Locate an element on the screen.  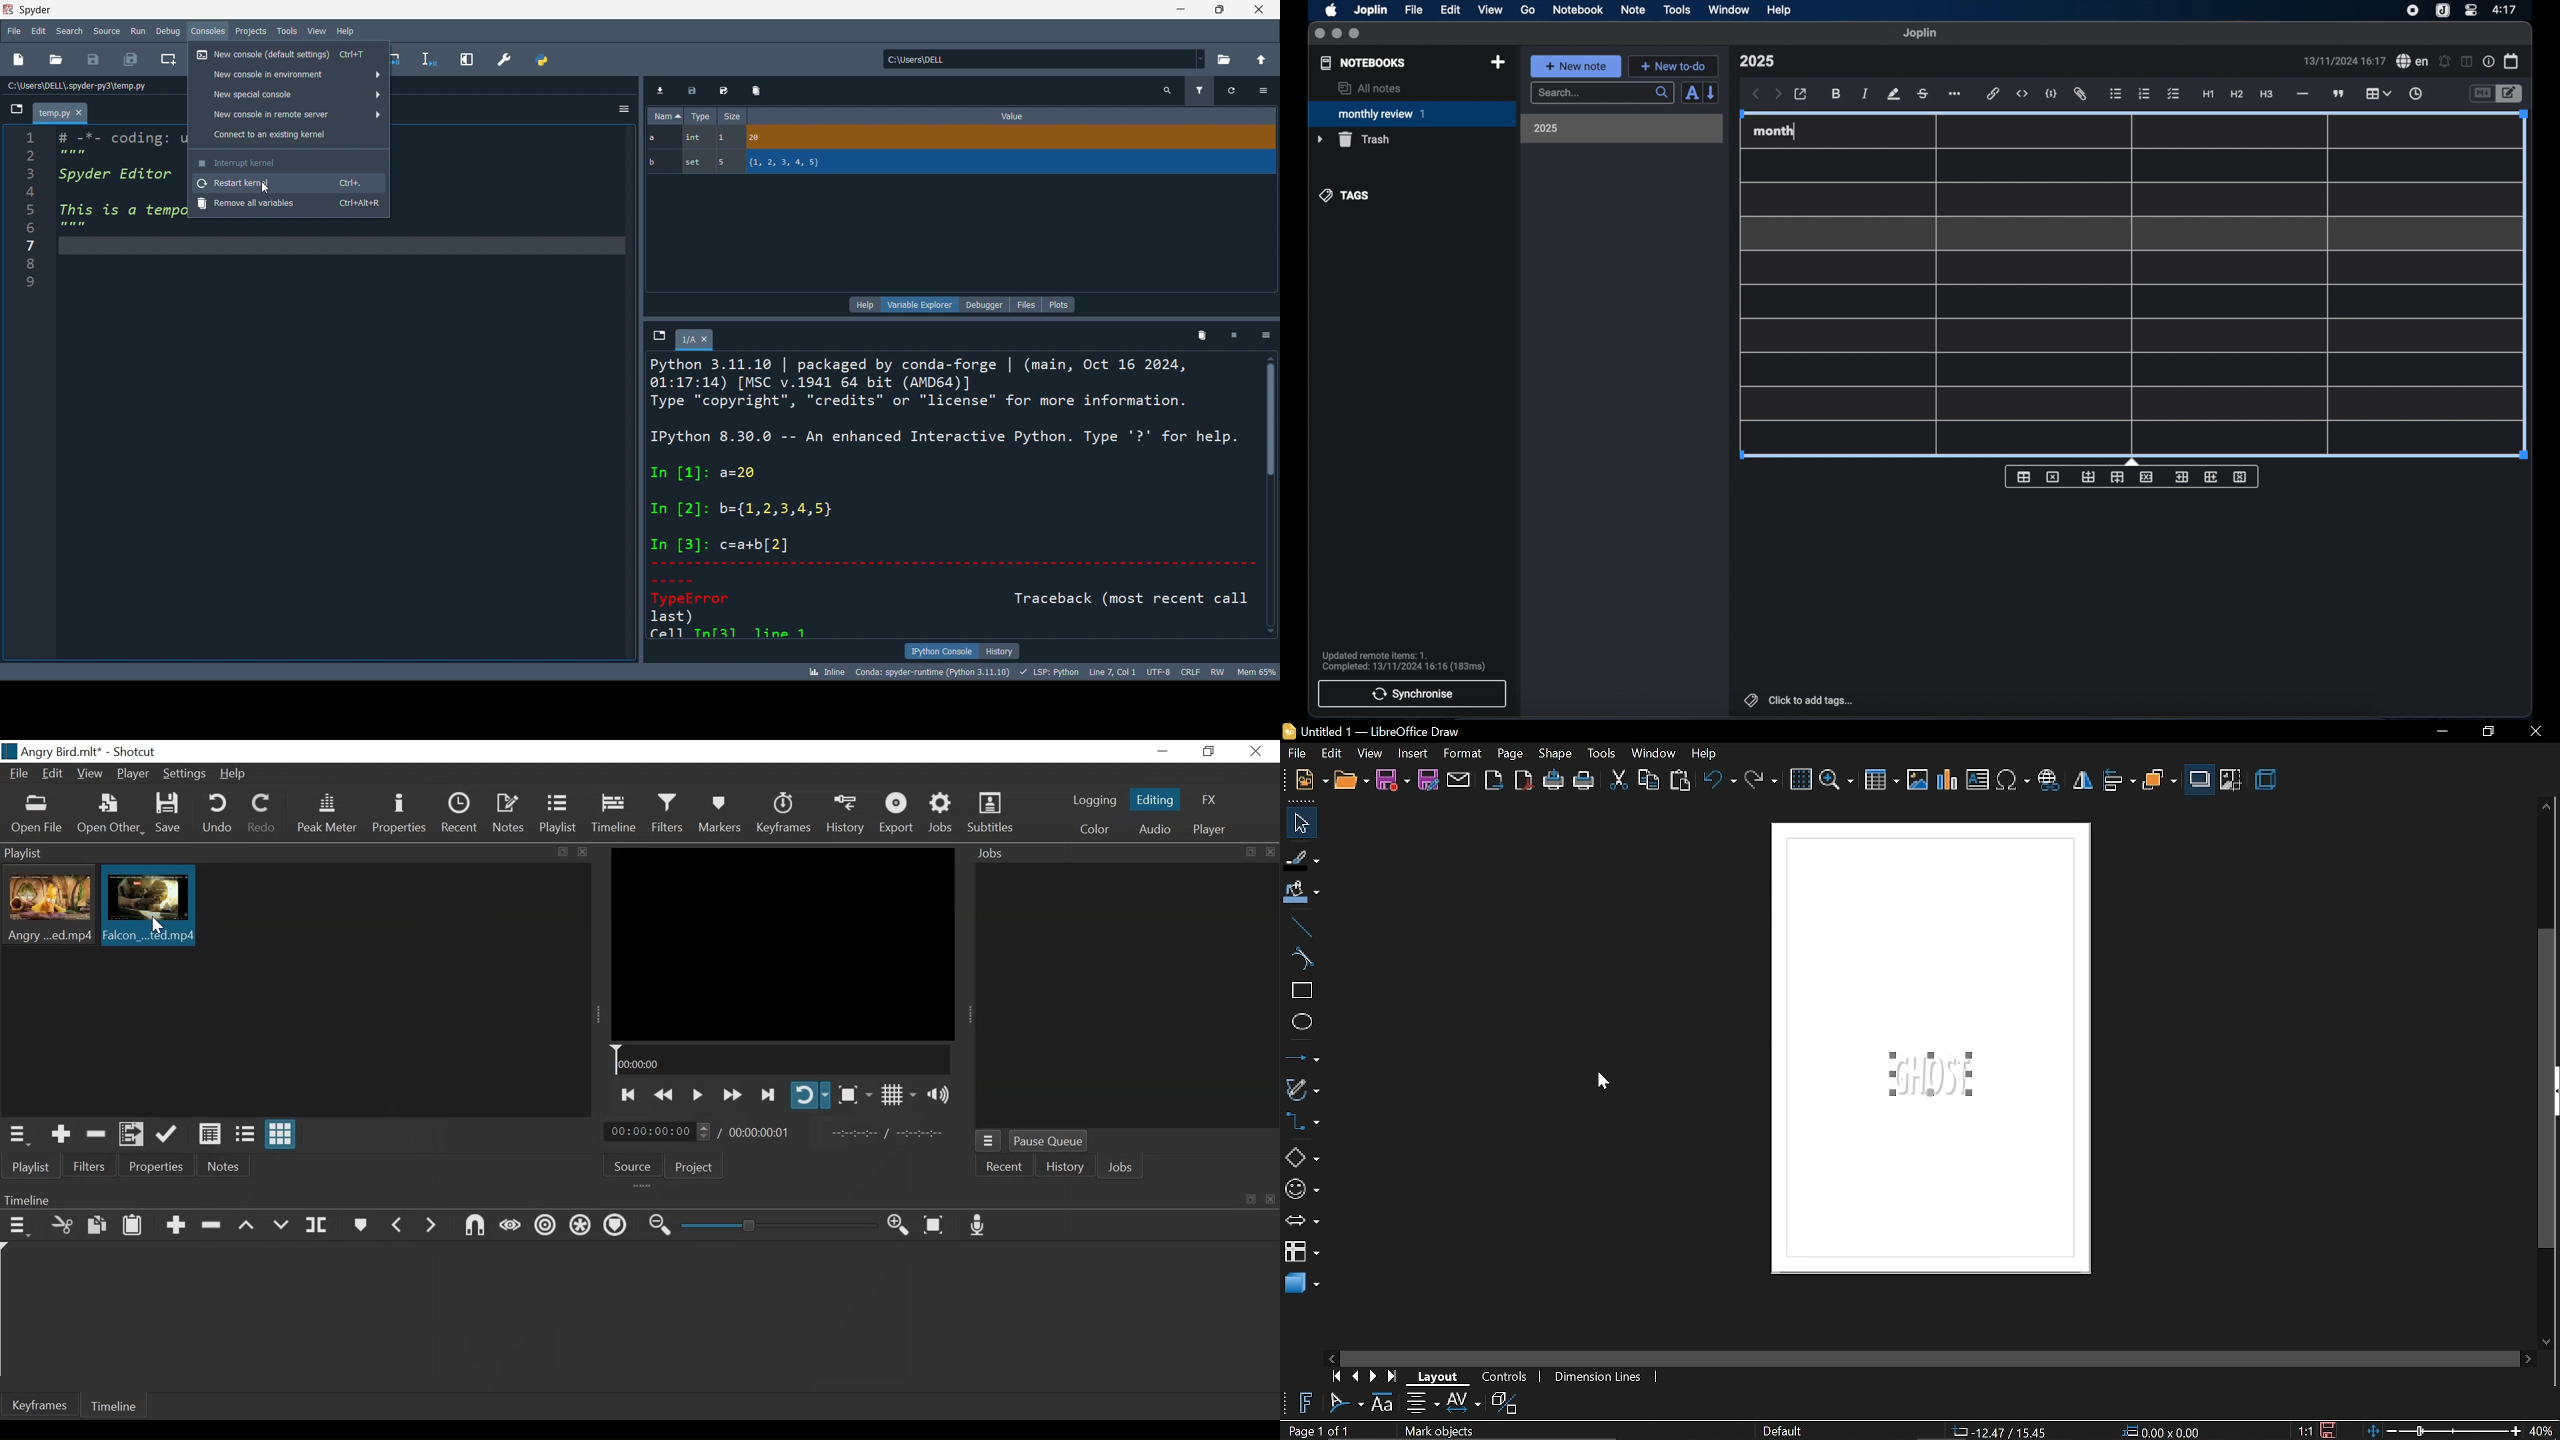
new to-do is located at coordinates (1674, 66).